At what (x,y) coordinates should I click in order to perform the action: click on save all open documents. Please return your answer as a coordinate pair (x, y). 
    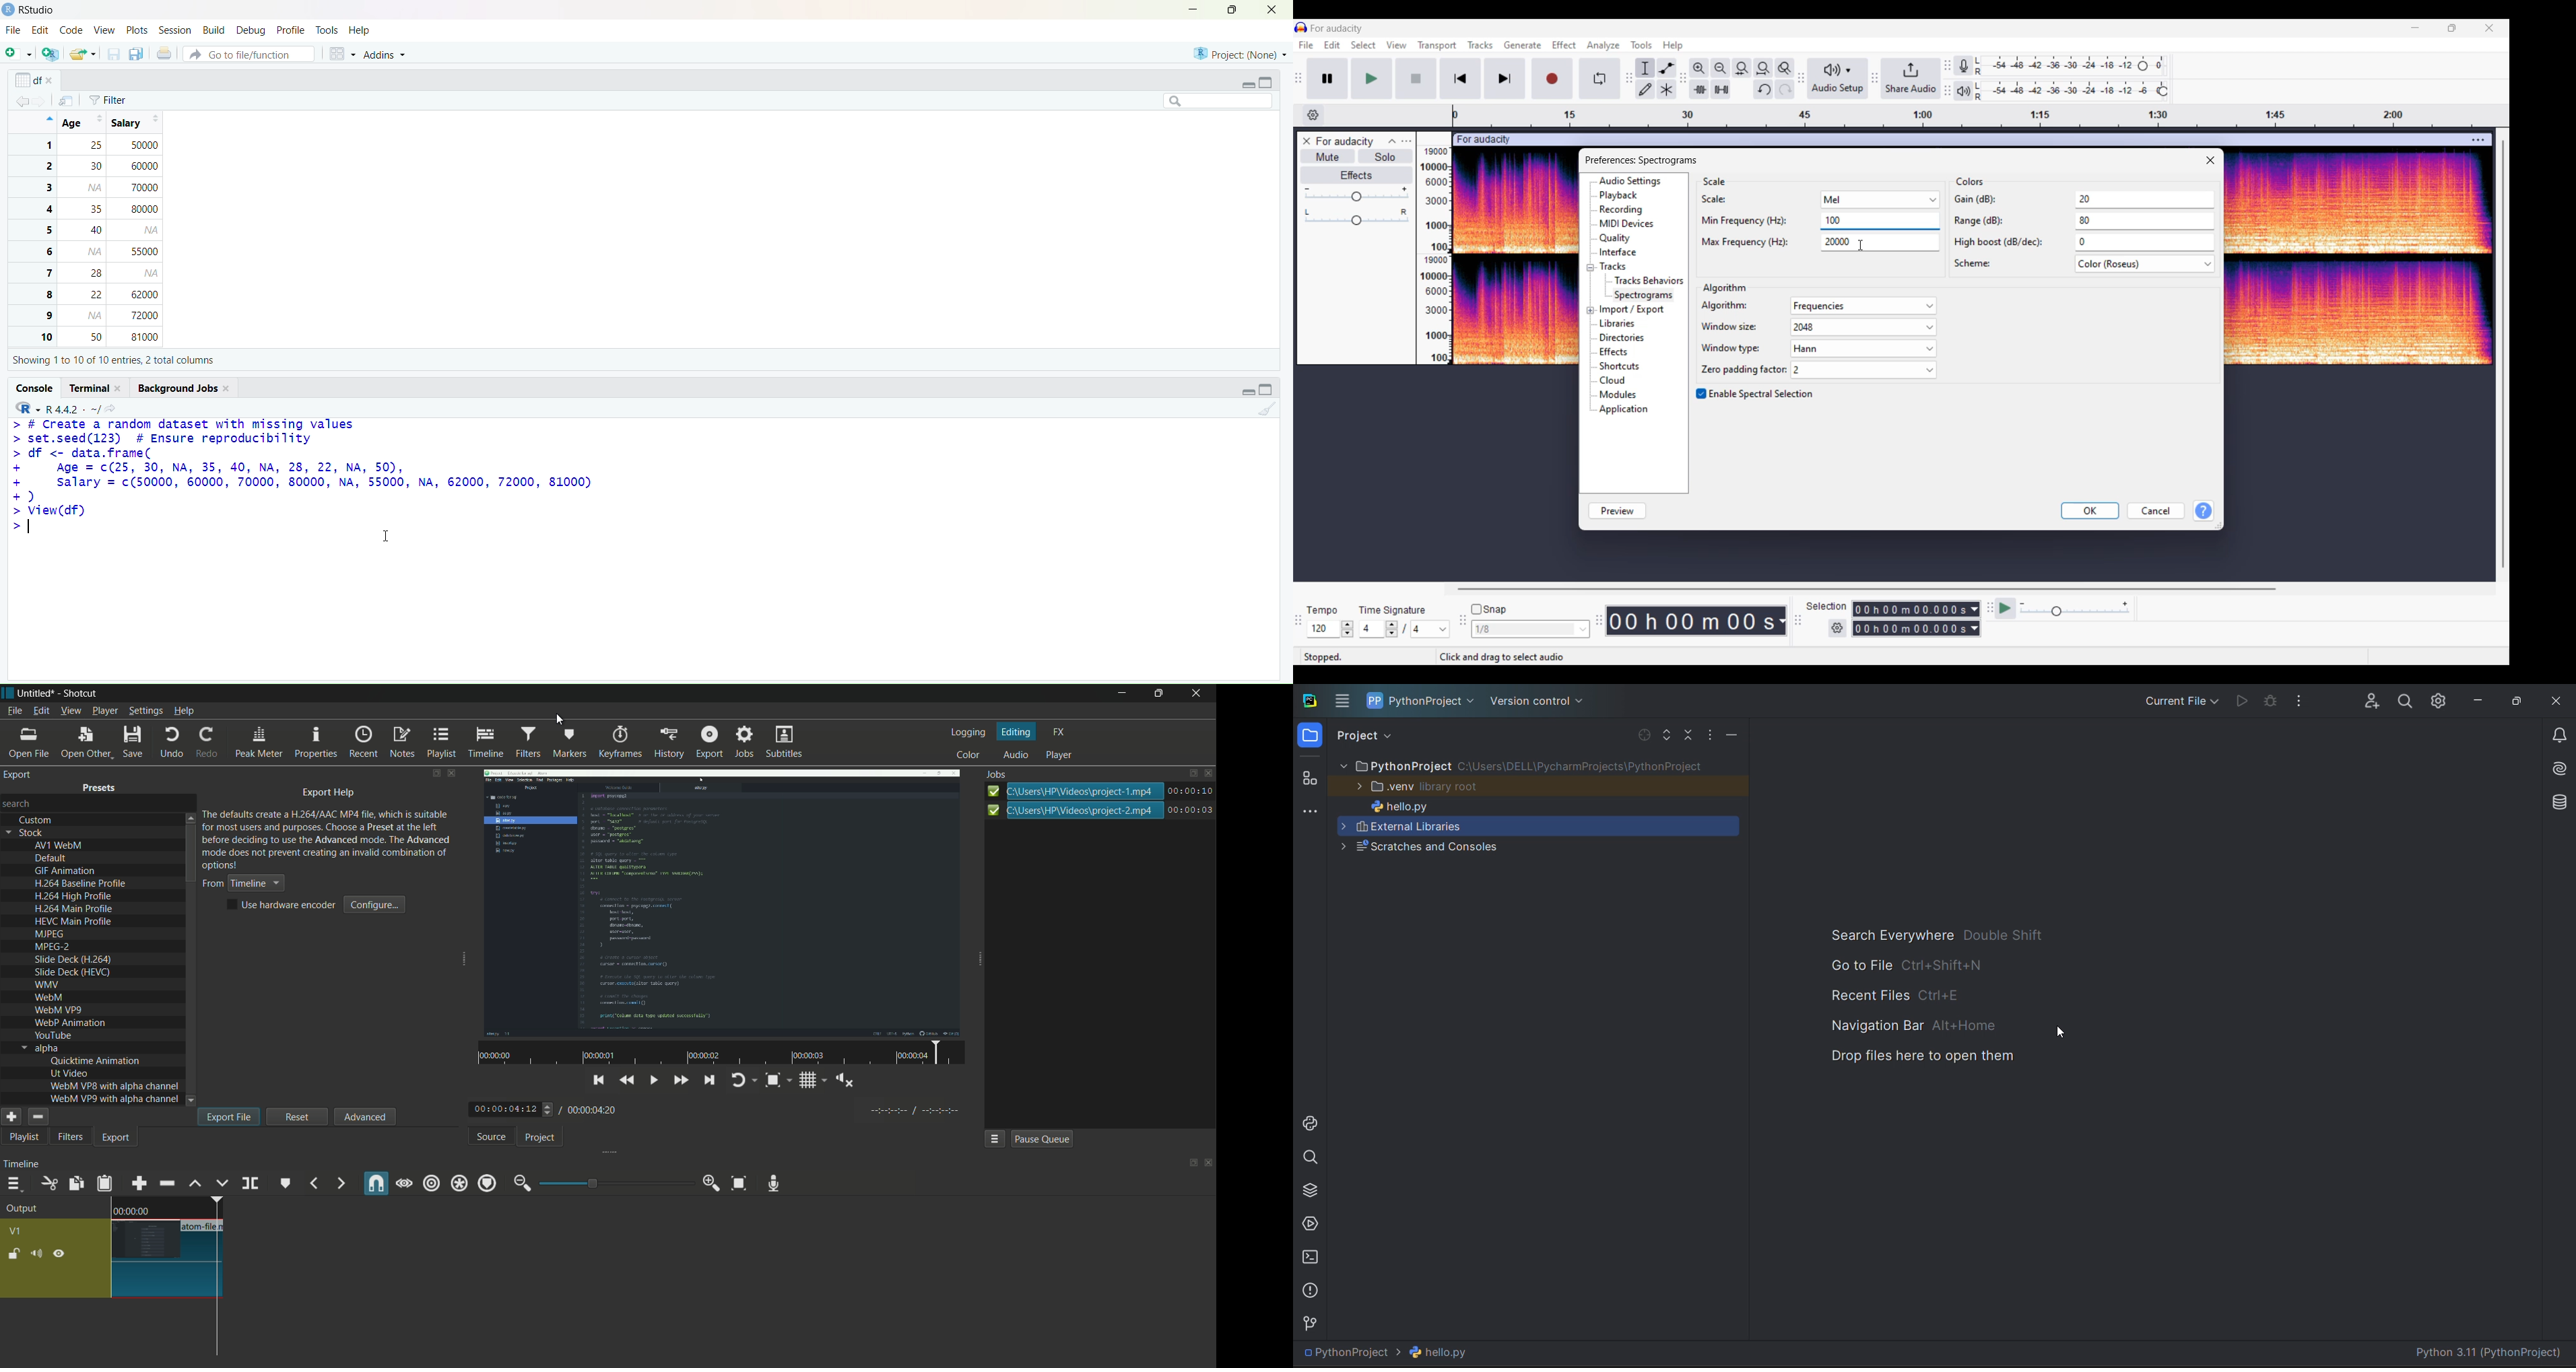
    Looking at the image, I should click on (137, 55).